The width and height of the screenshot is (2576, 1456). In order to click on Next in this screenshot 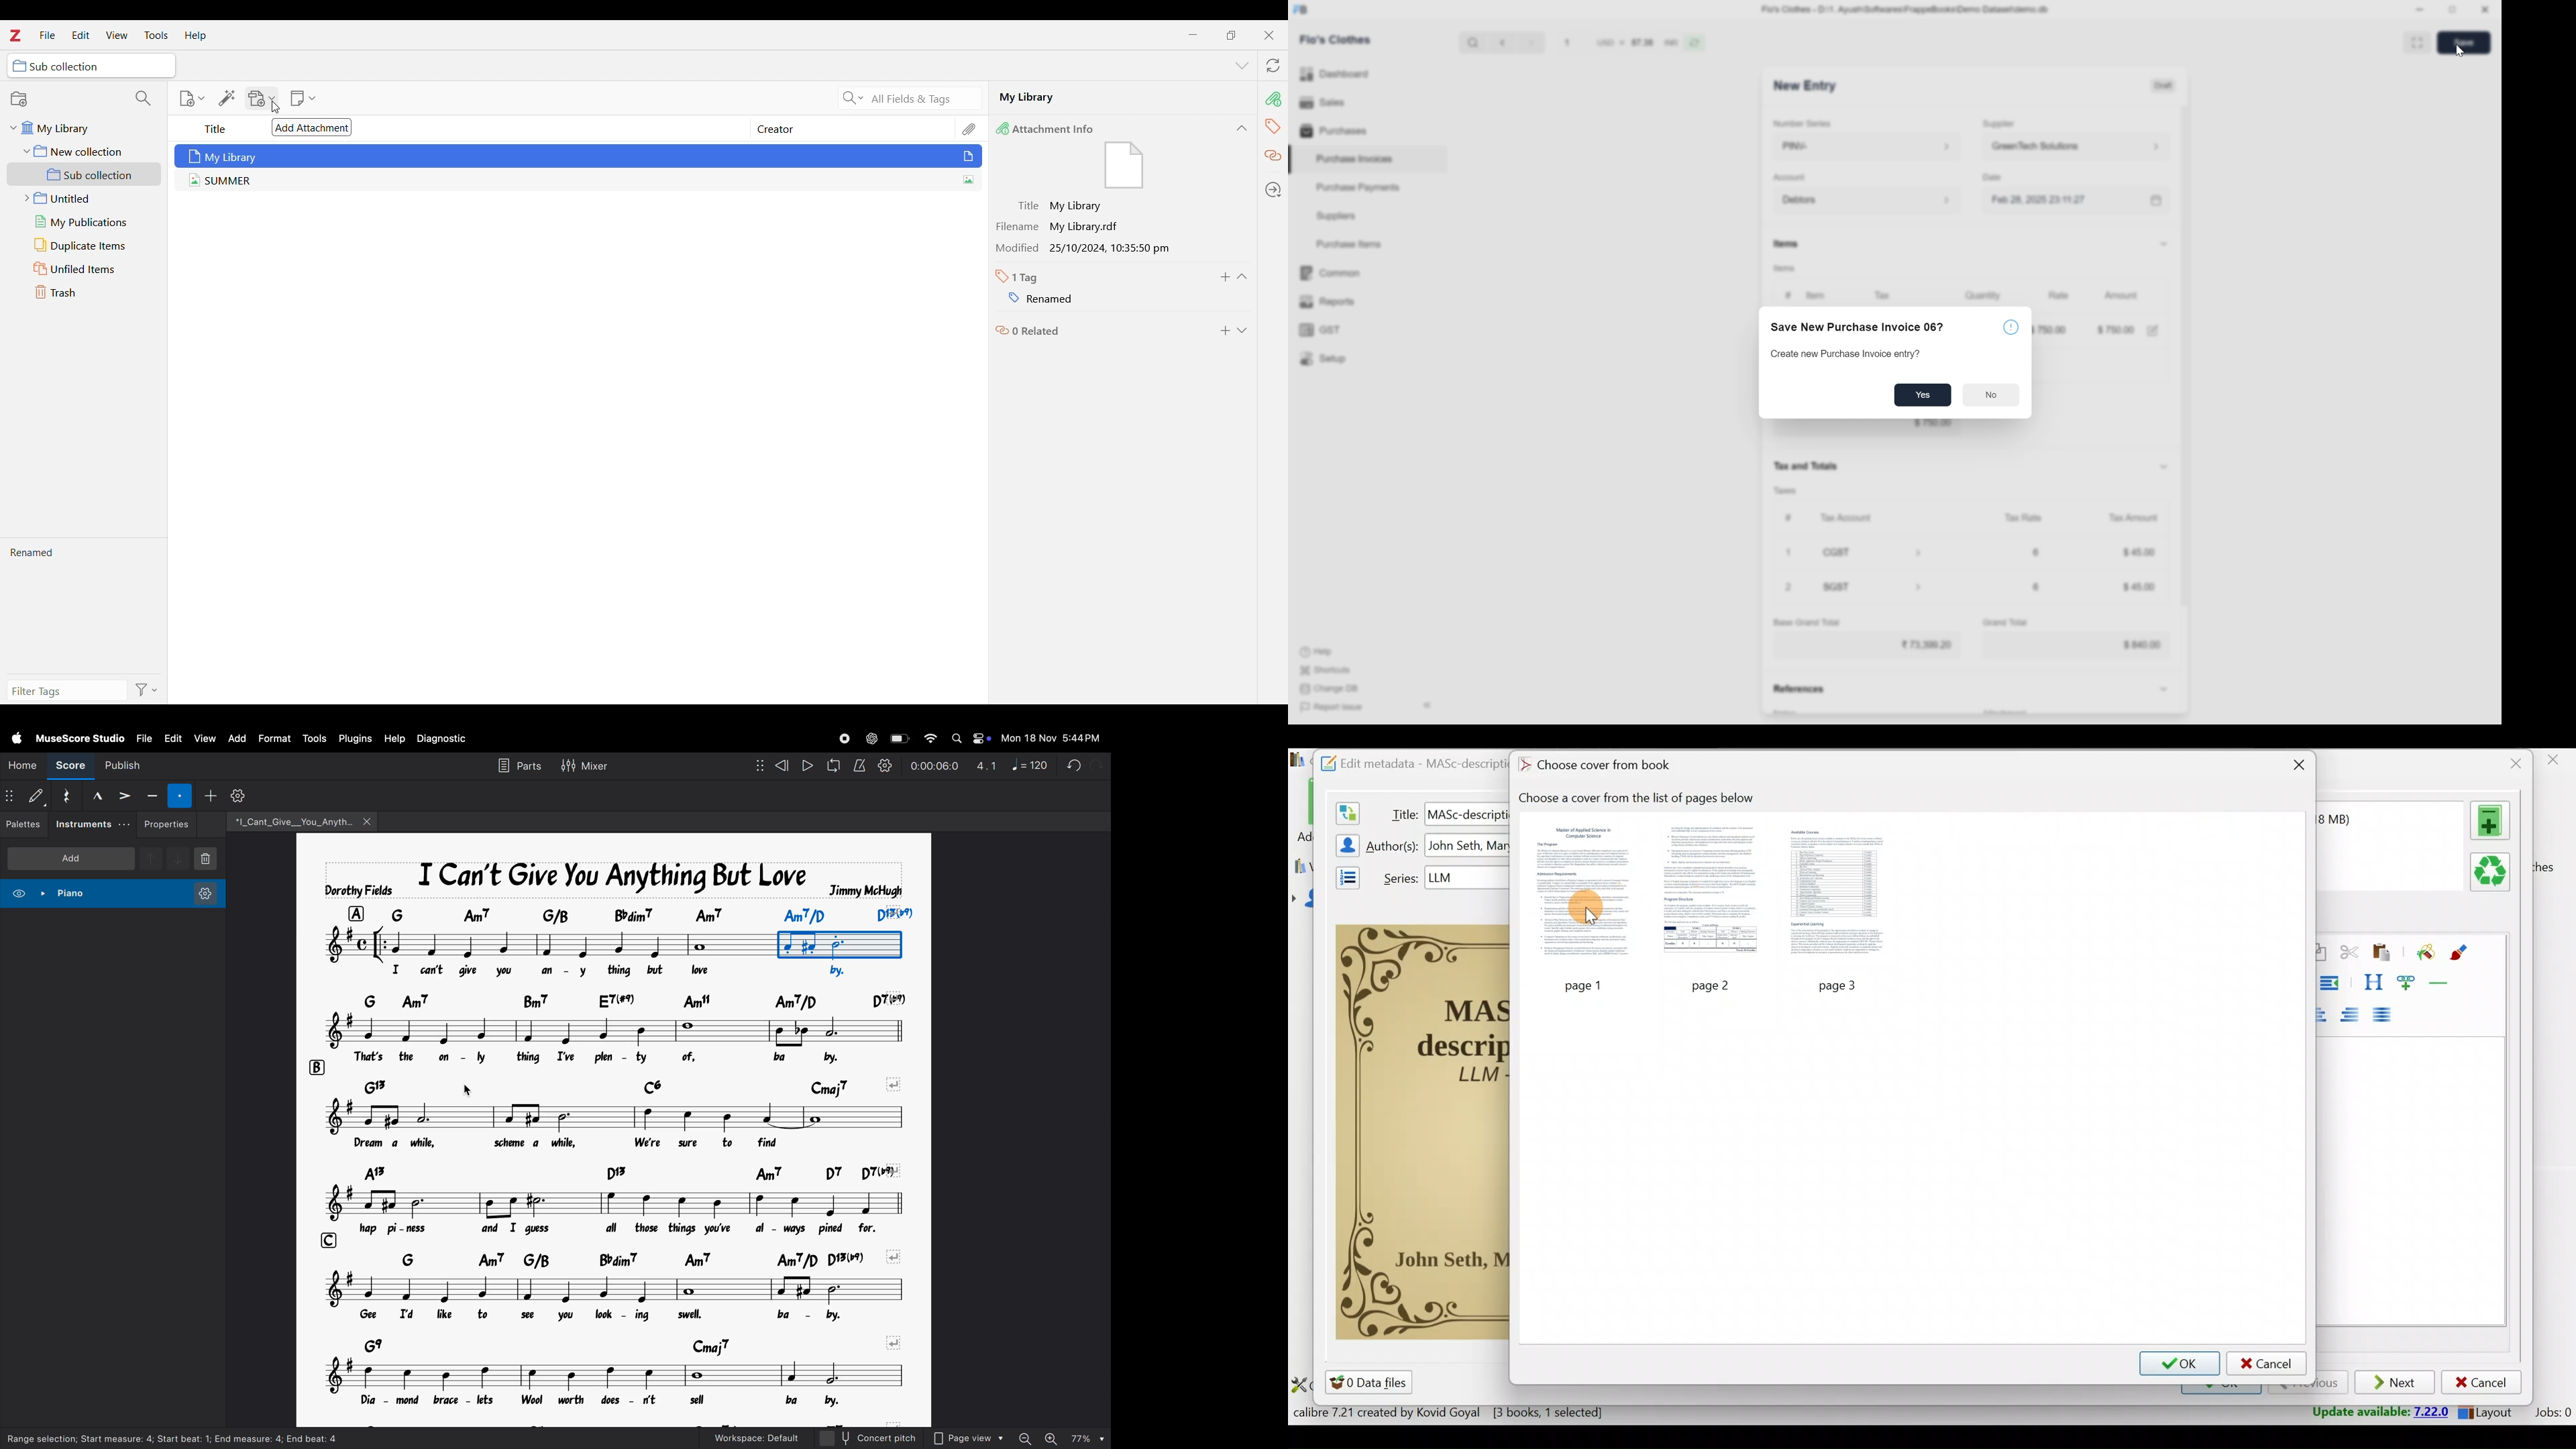, I will do `click(2396, 1383)`.